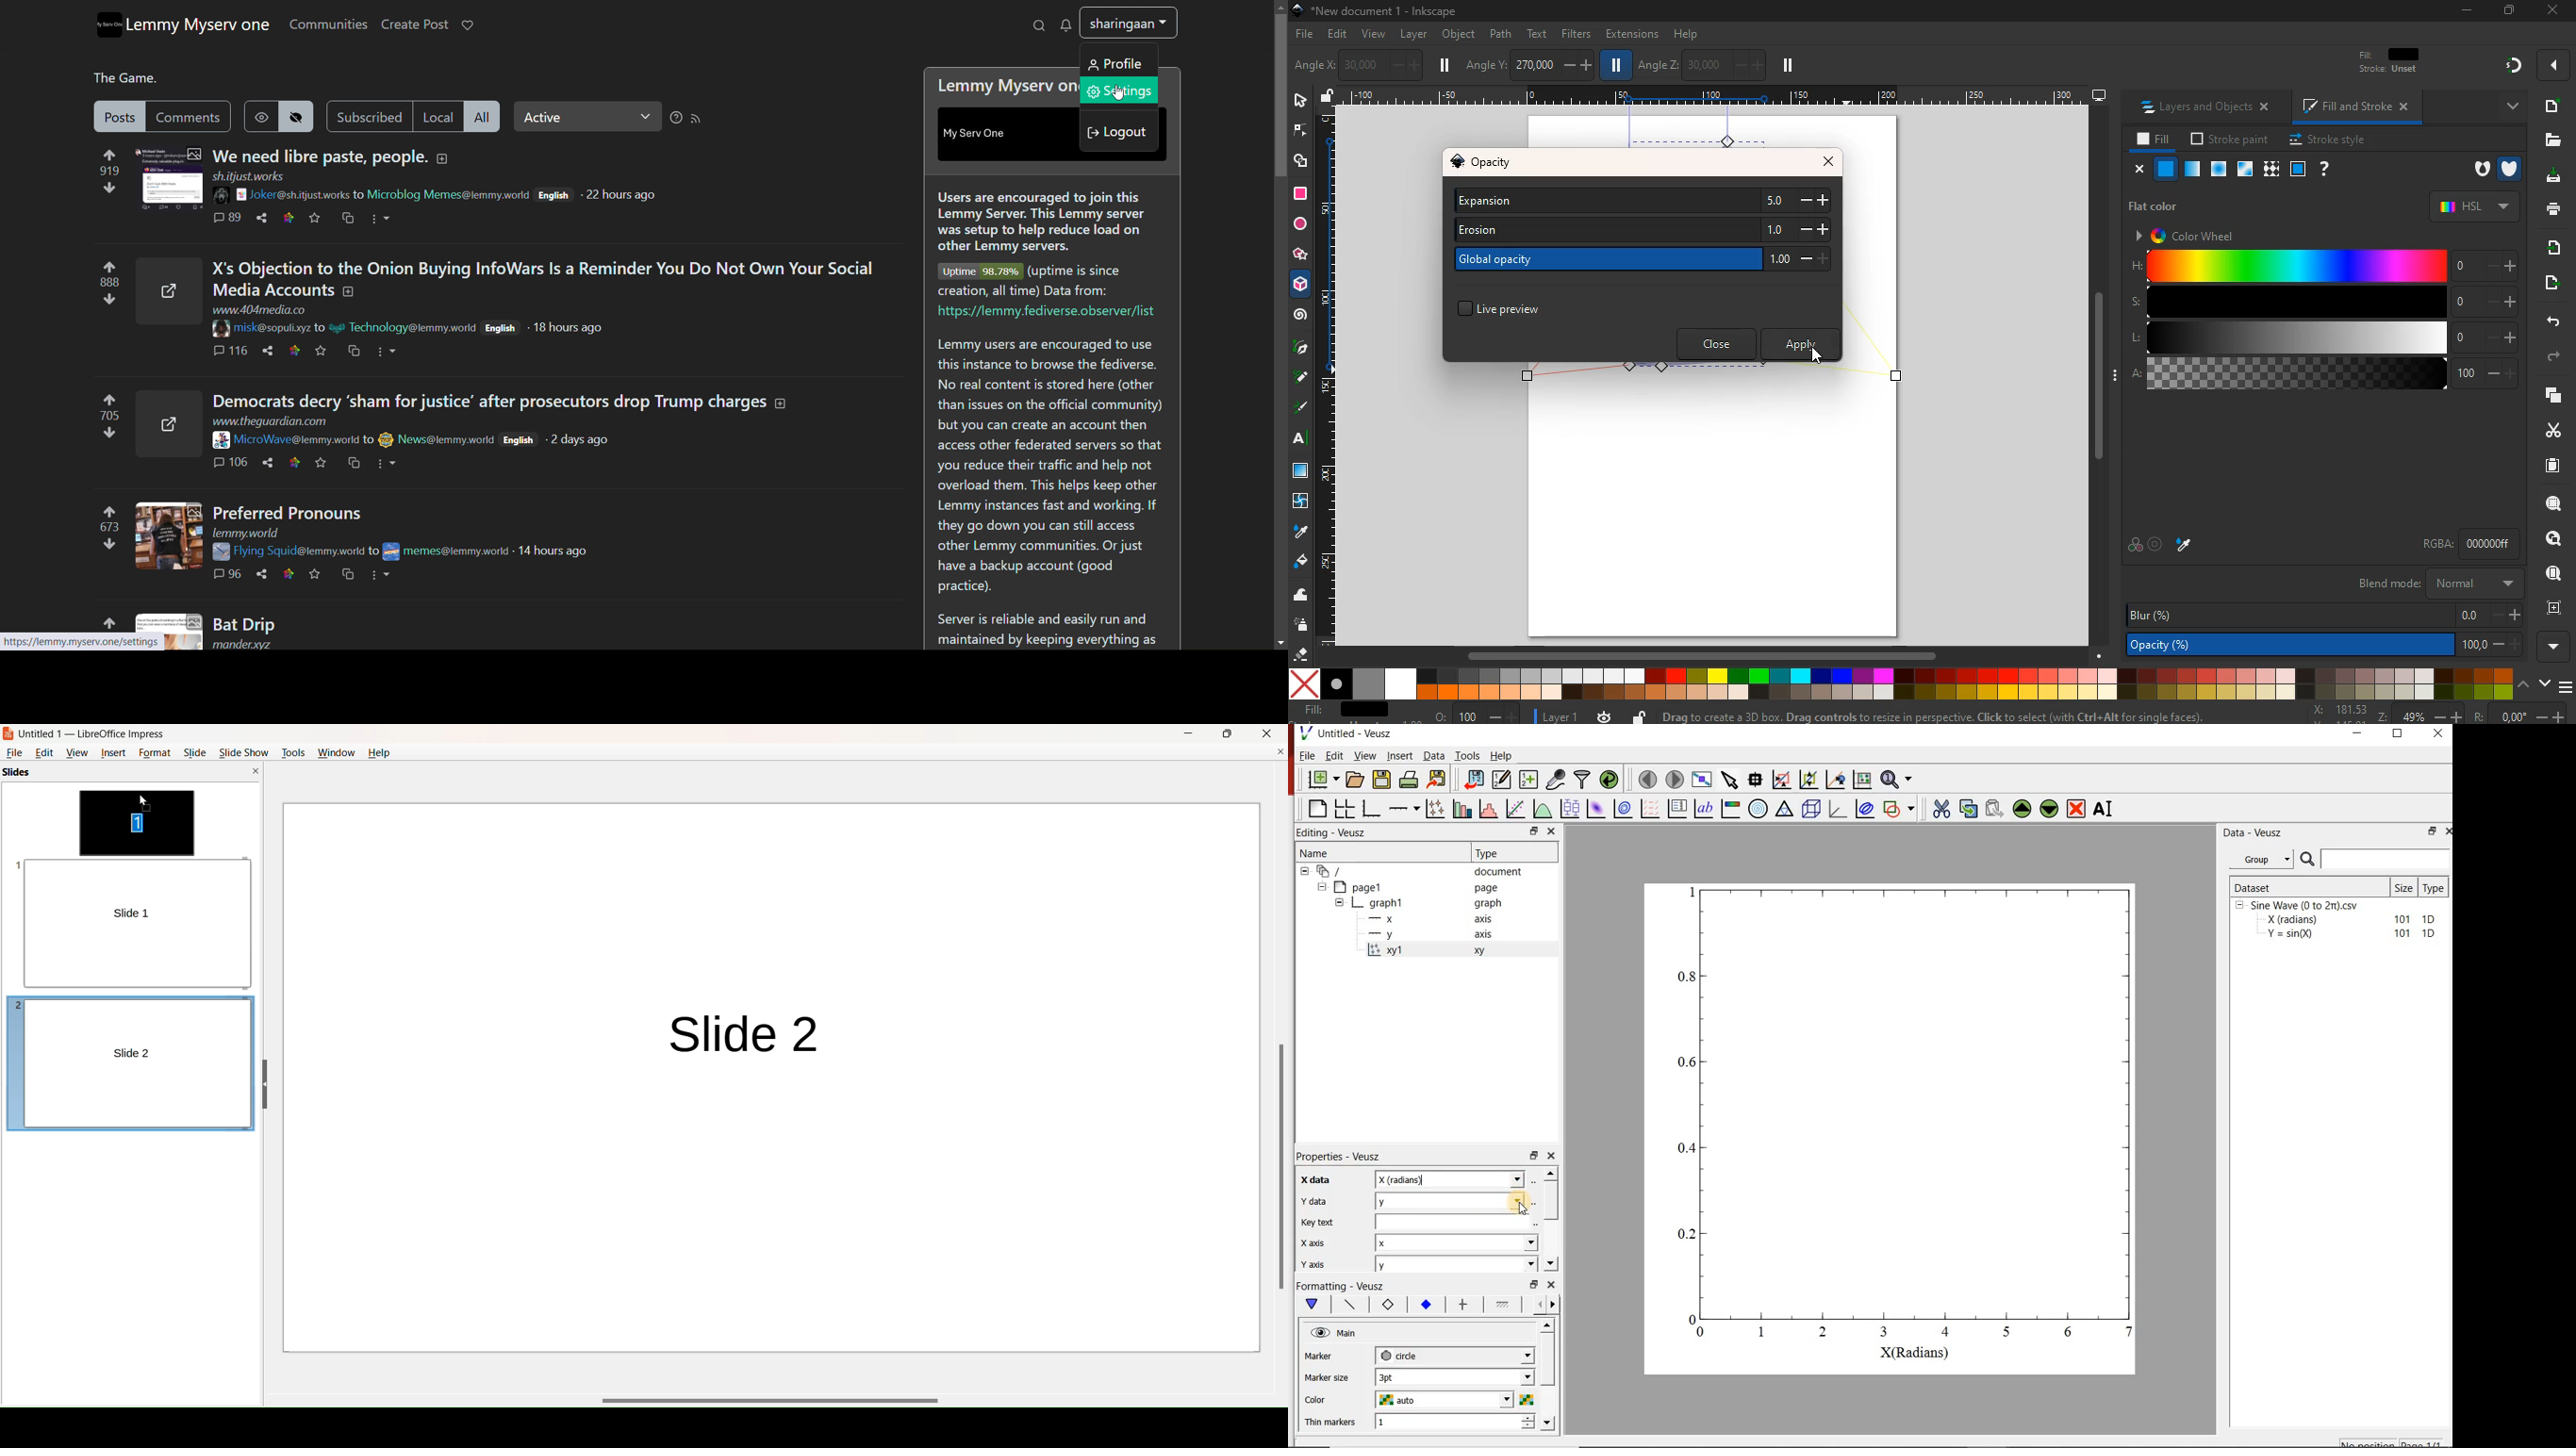  Describe the element at coordinates (1311, 1304) in the screenshot. I see `down arrow` at that location.